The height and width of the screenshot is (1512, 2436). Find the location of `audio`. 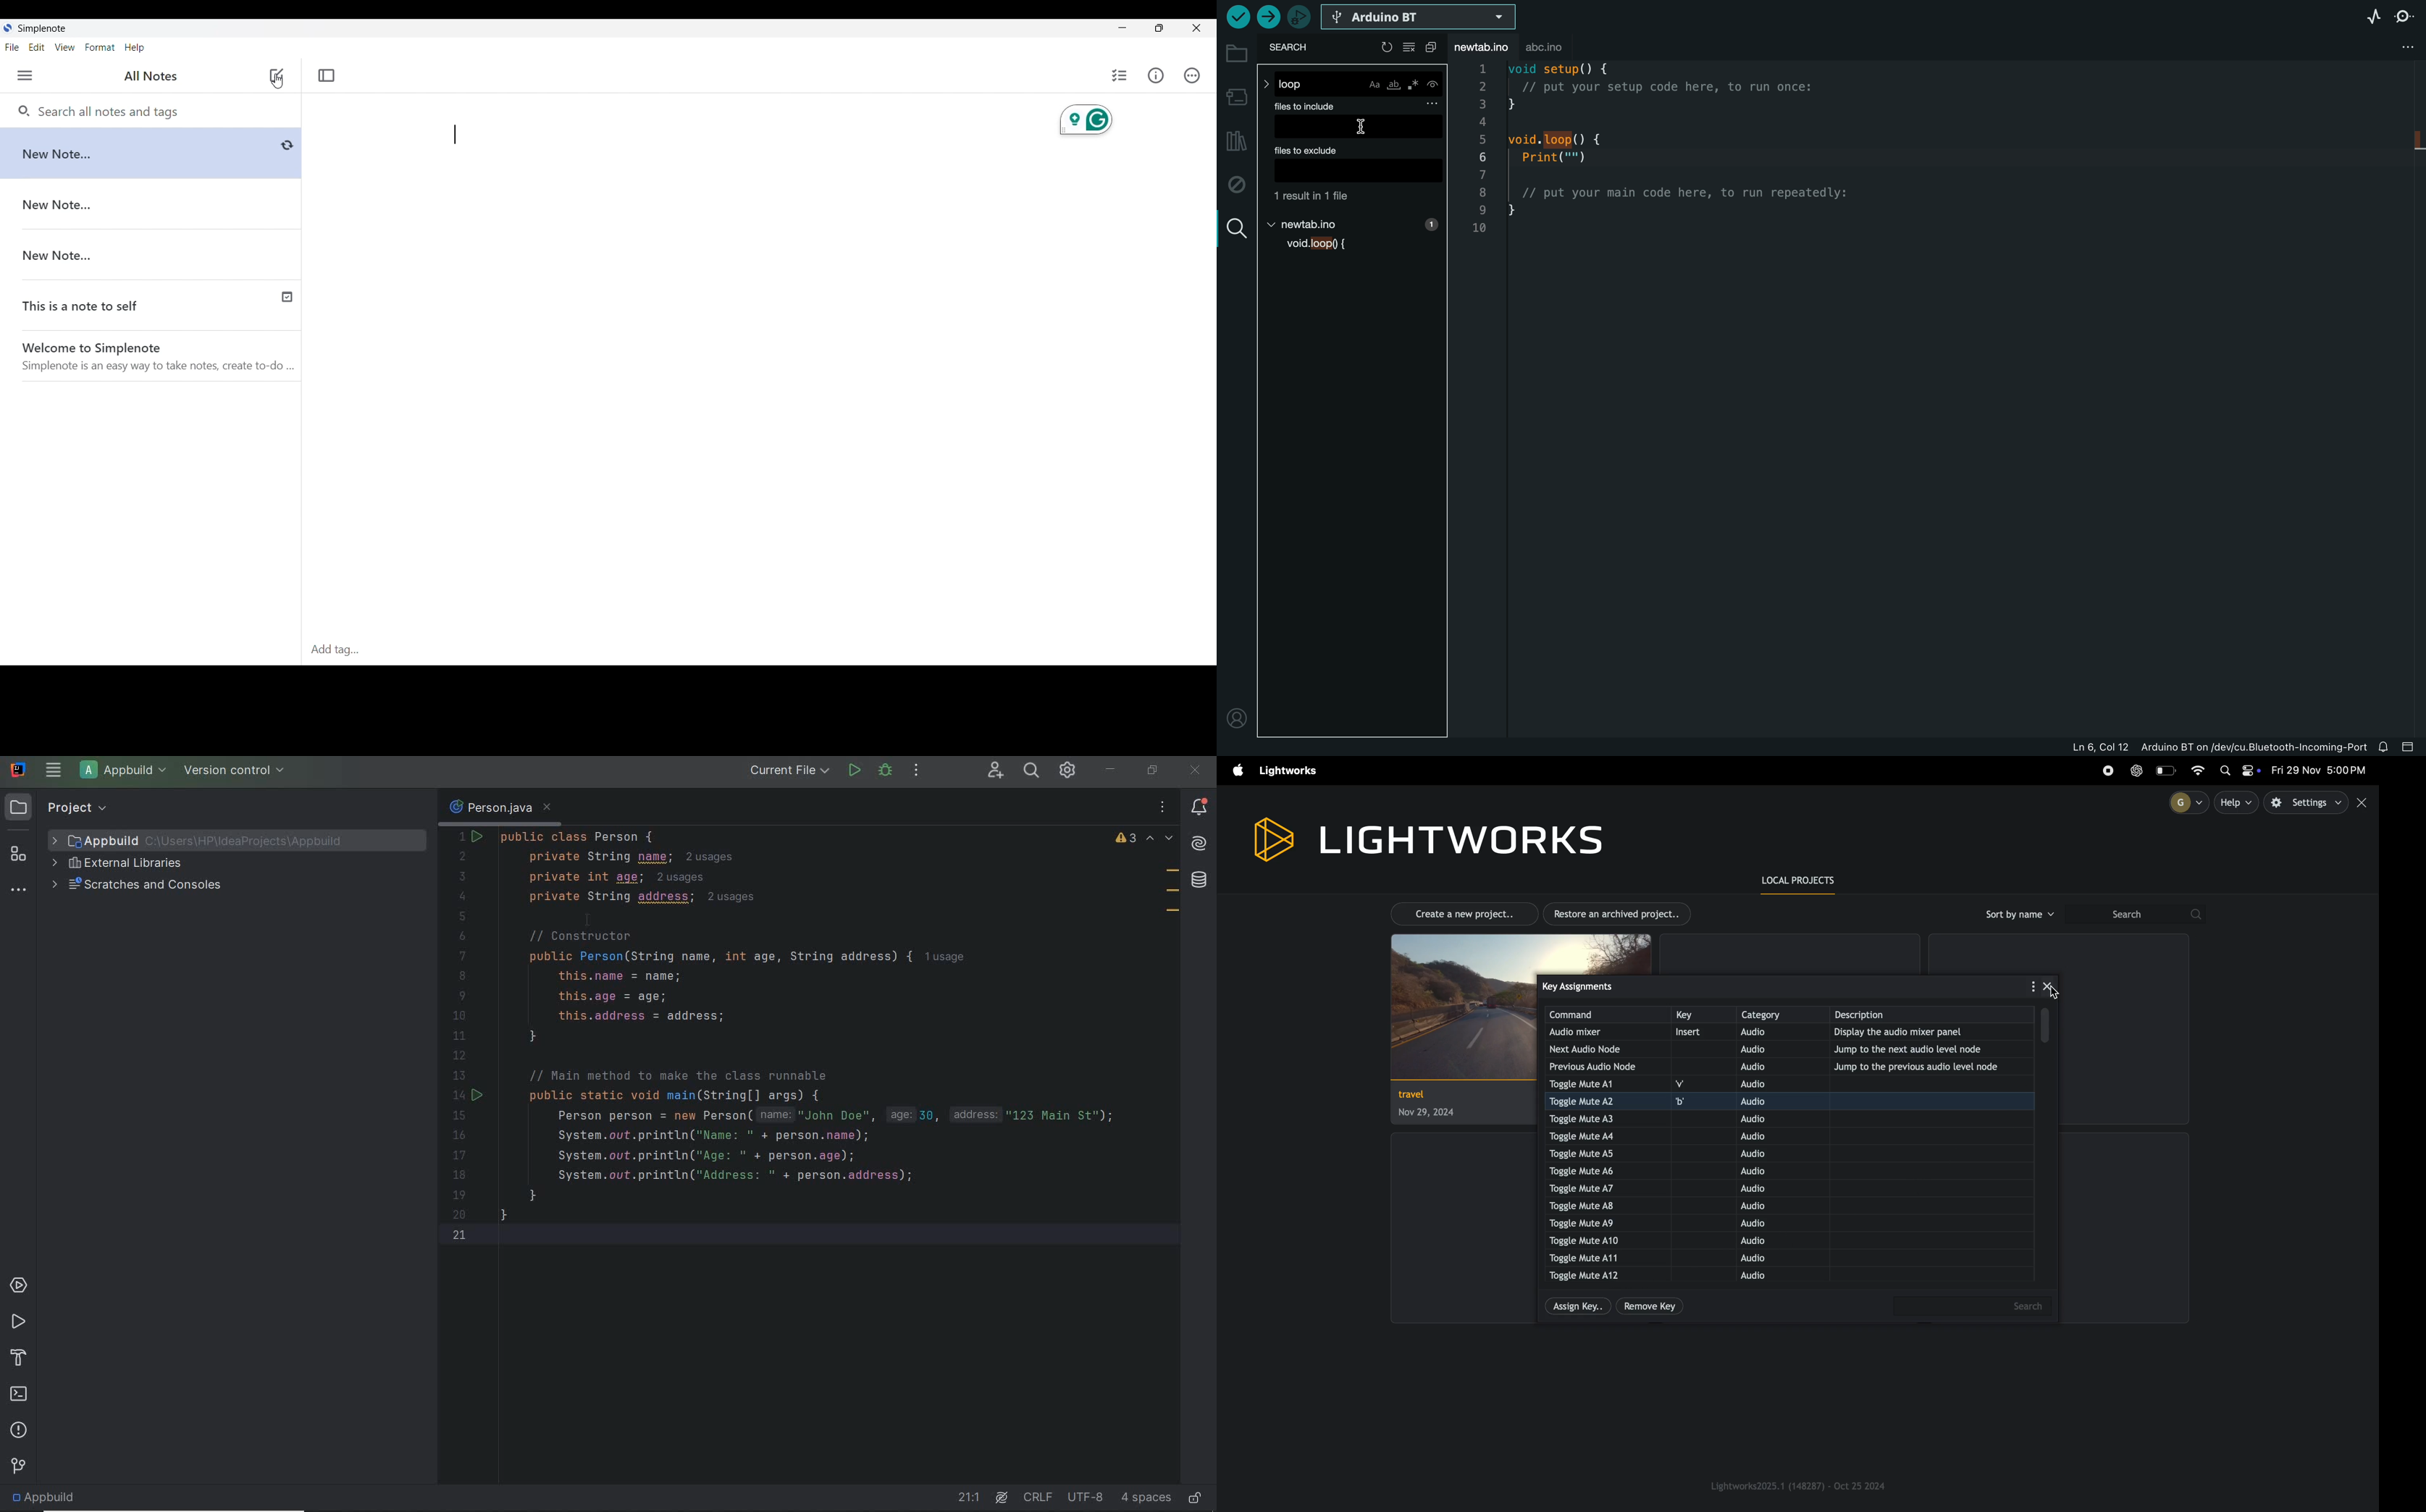

audio is located at coordinates (1765, 1119).